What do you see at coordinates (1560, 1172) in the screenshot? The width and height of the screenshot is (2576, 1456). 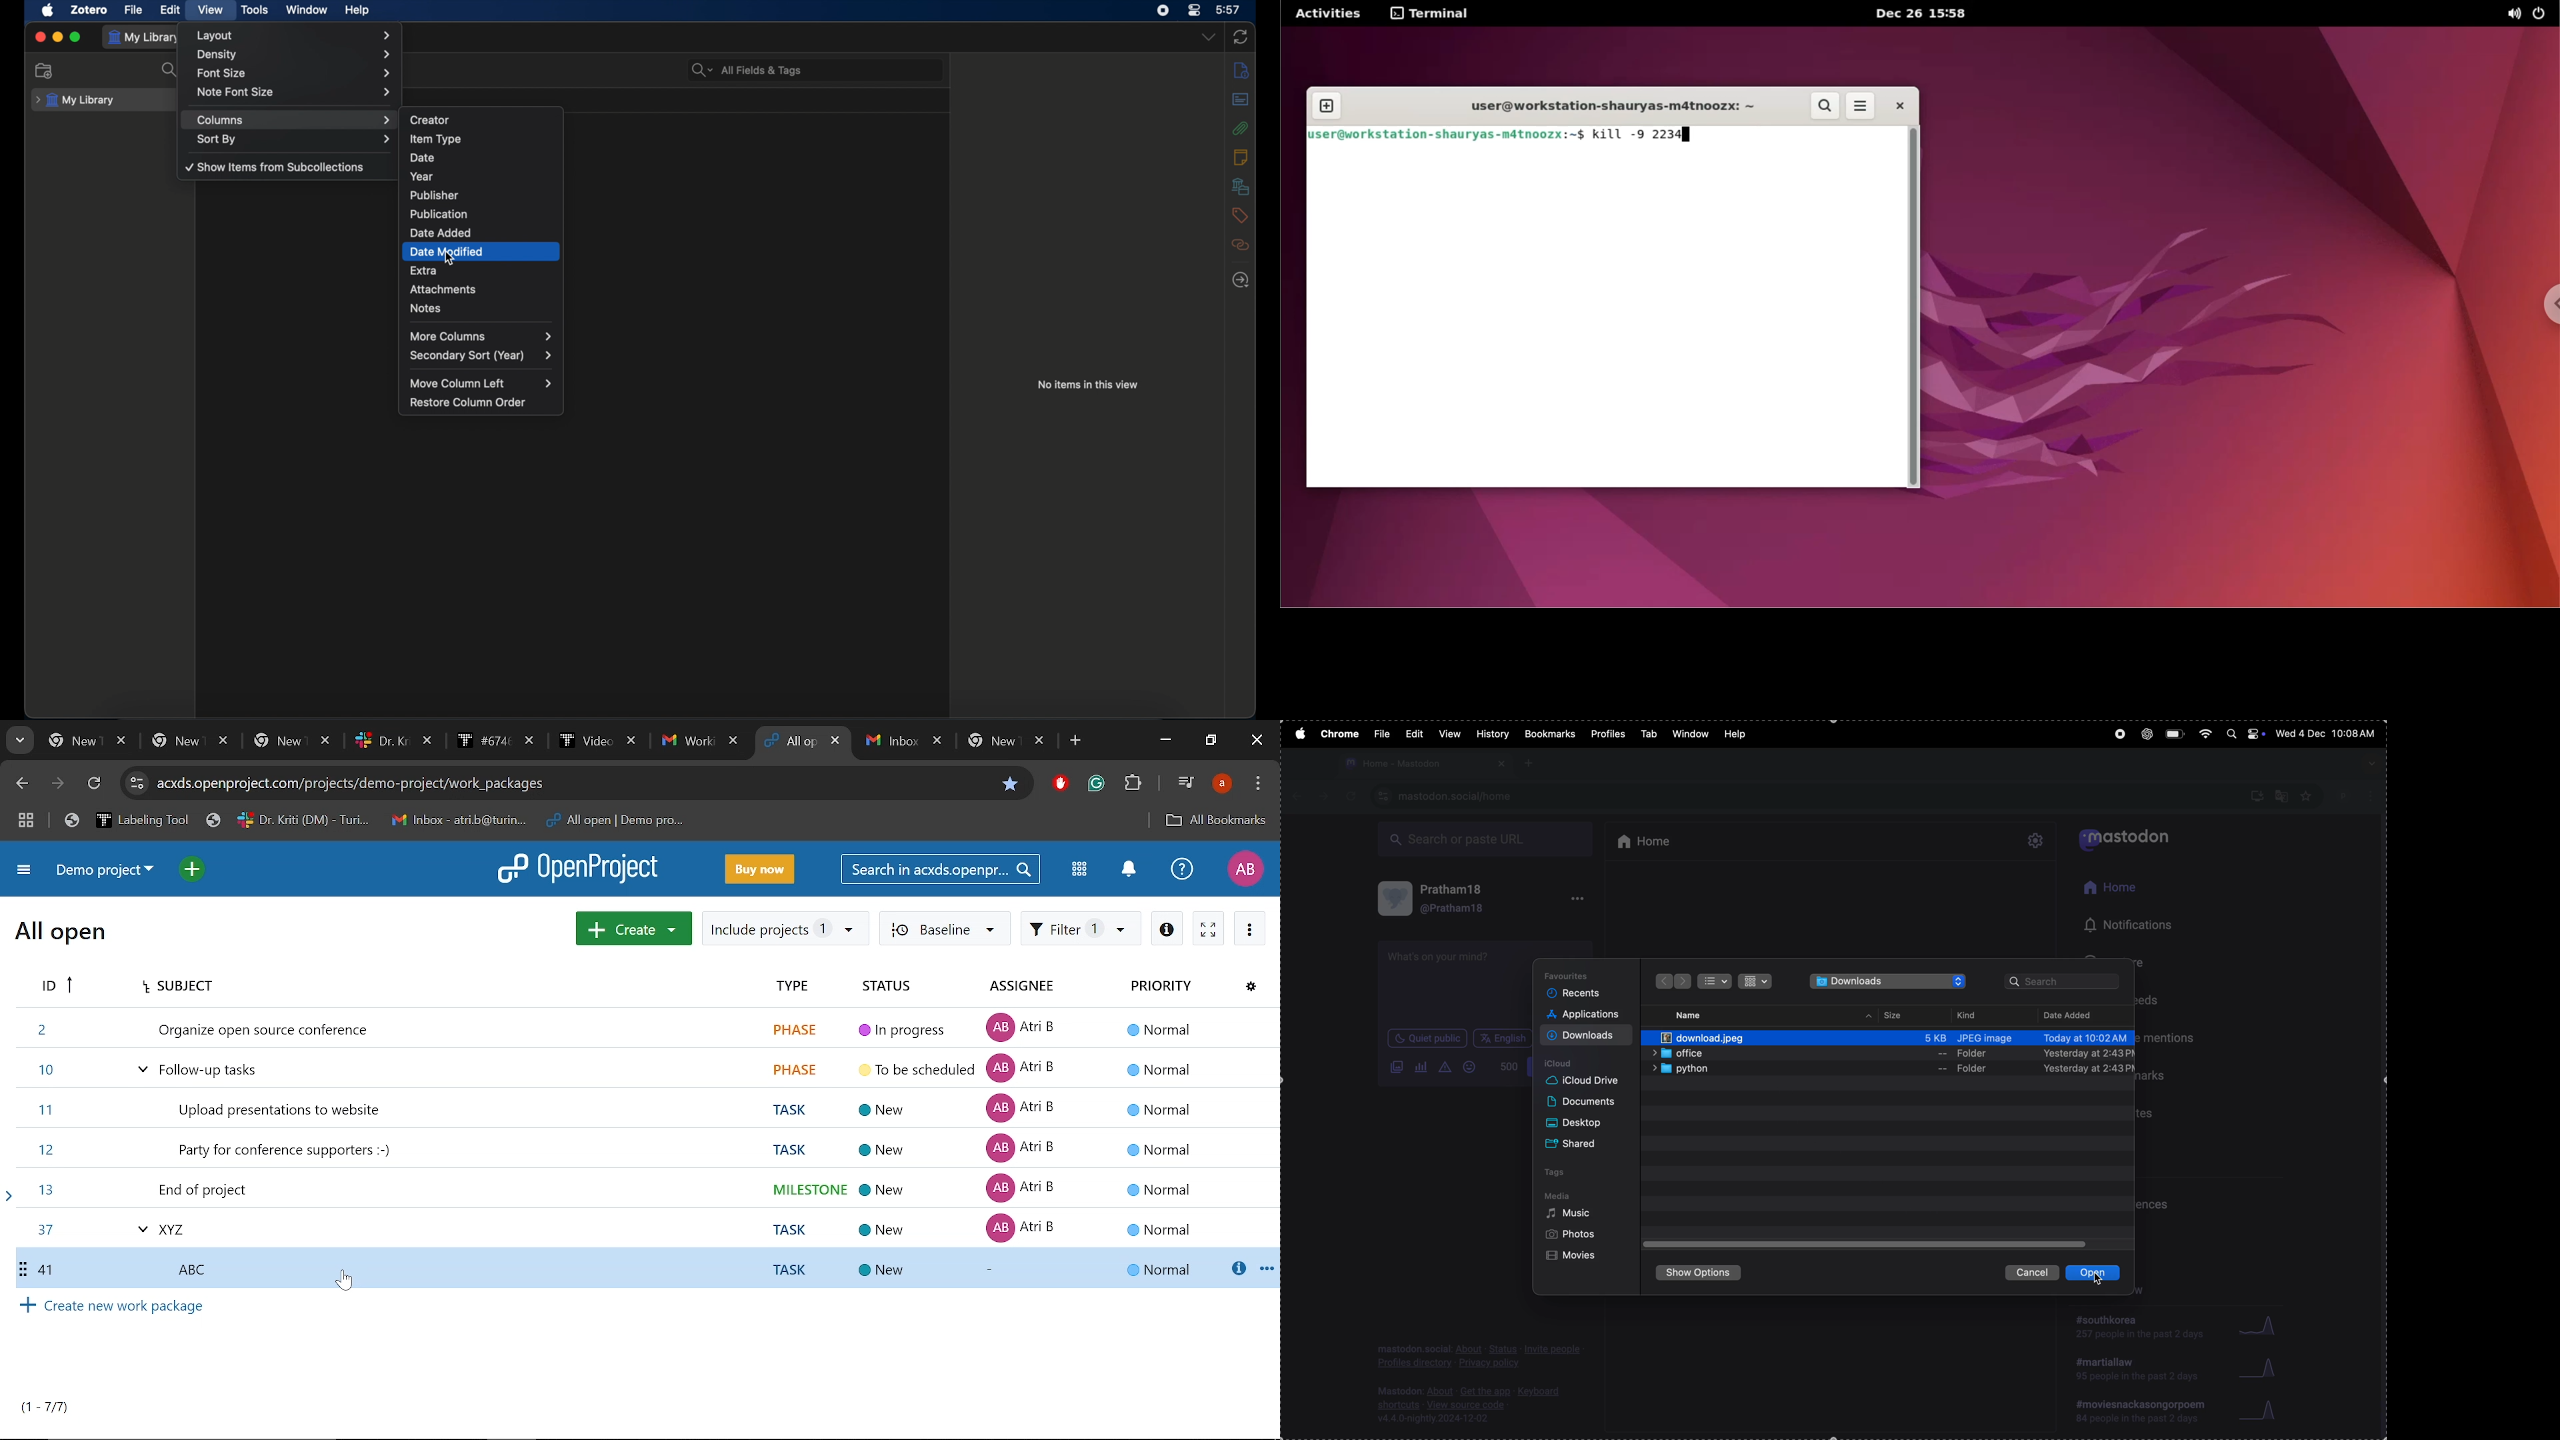 I see `tags` at bounding box center [1560, 1172].